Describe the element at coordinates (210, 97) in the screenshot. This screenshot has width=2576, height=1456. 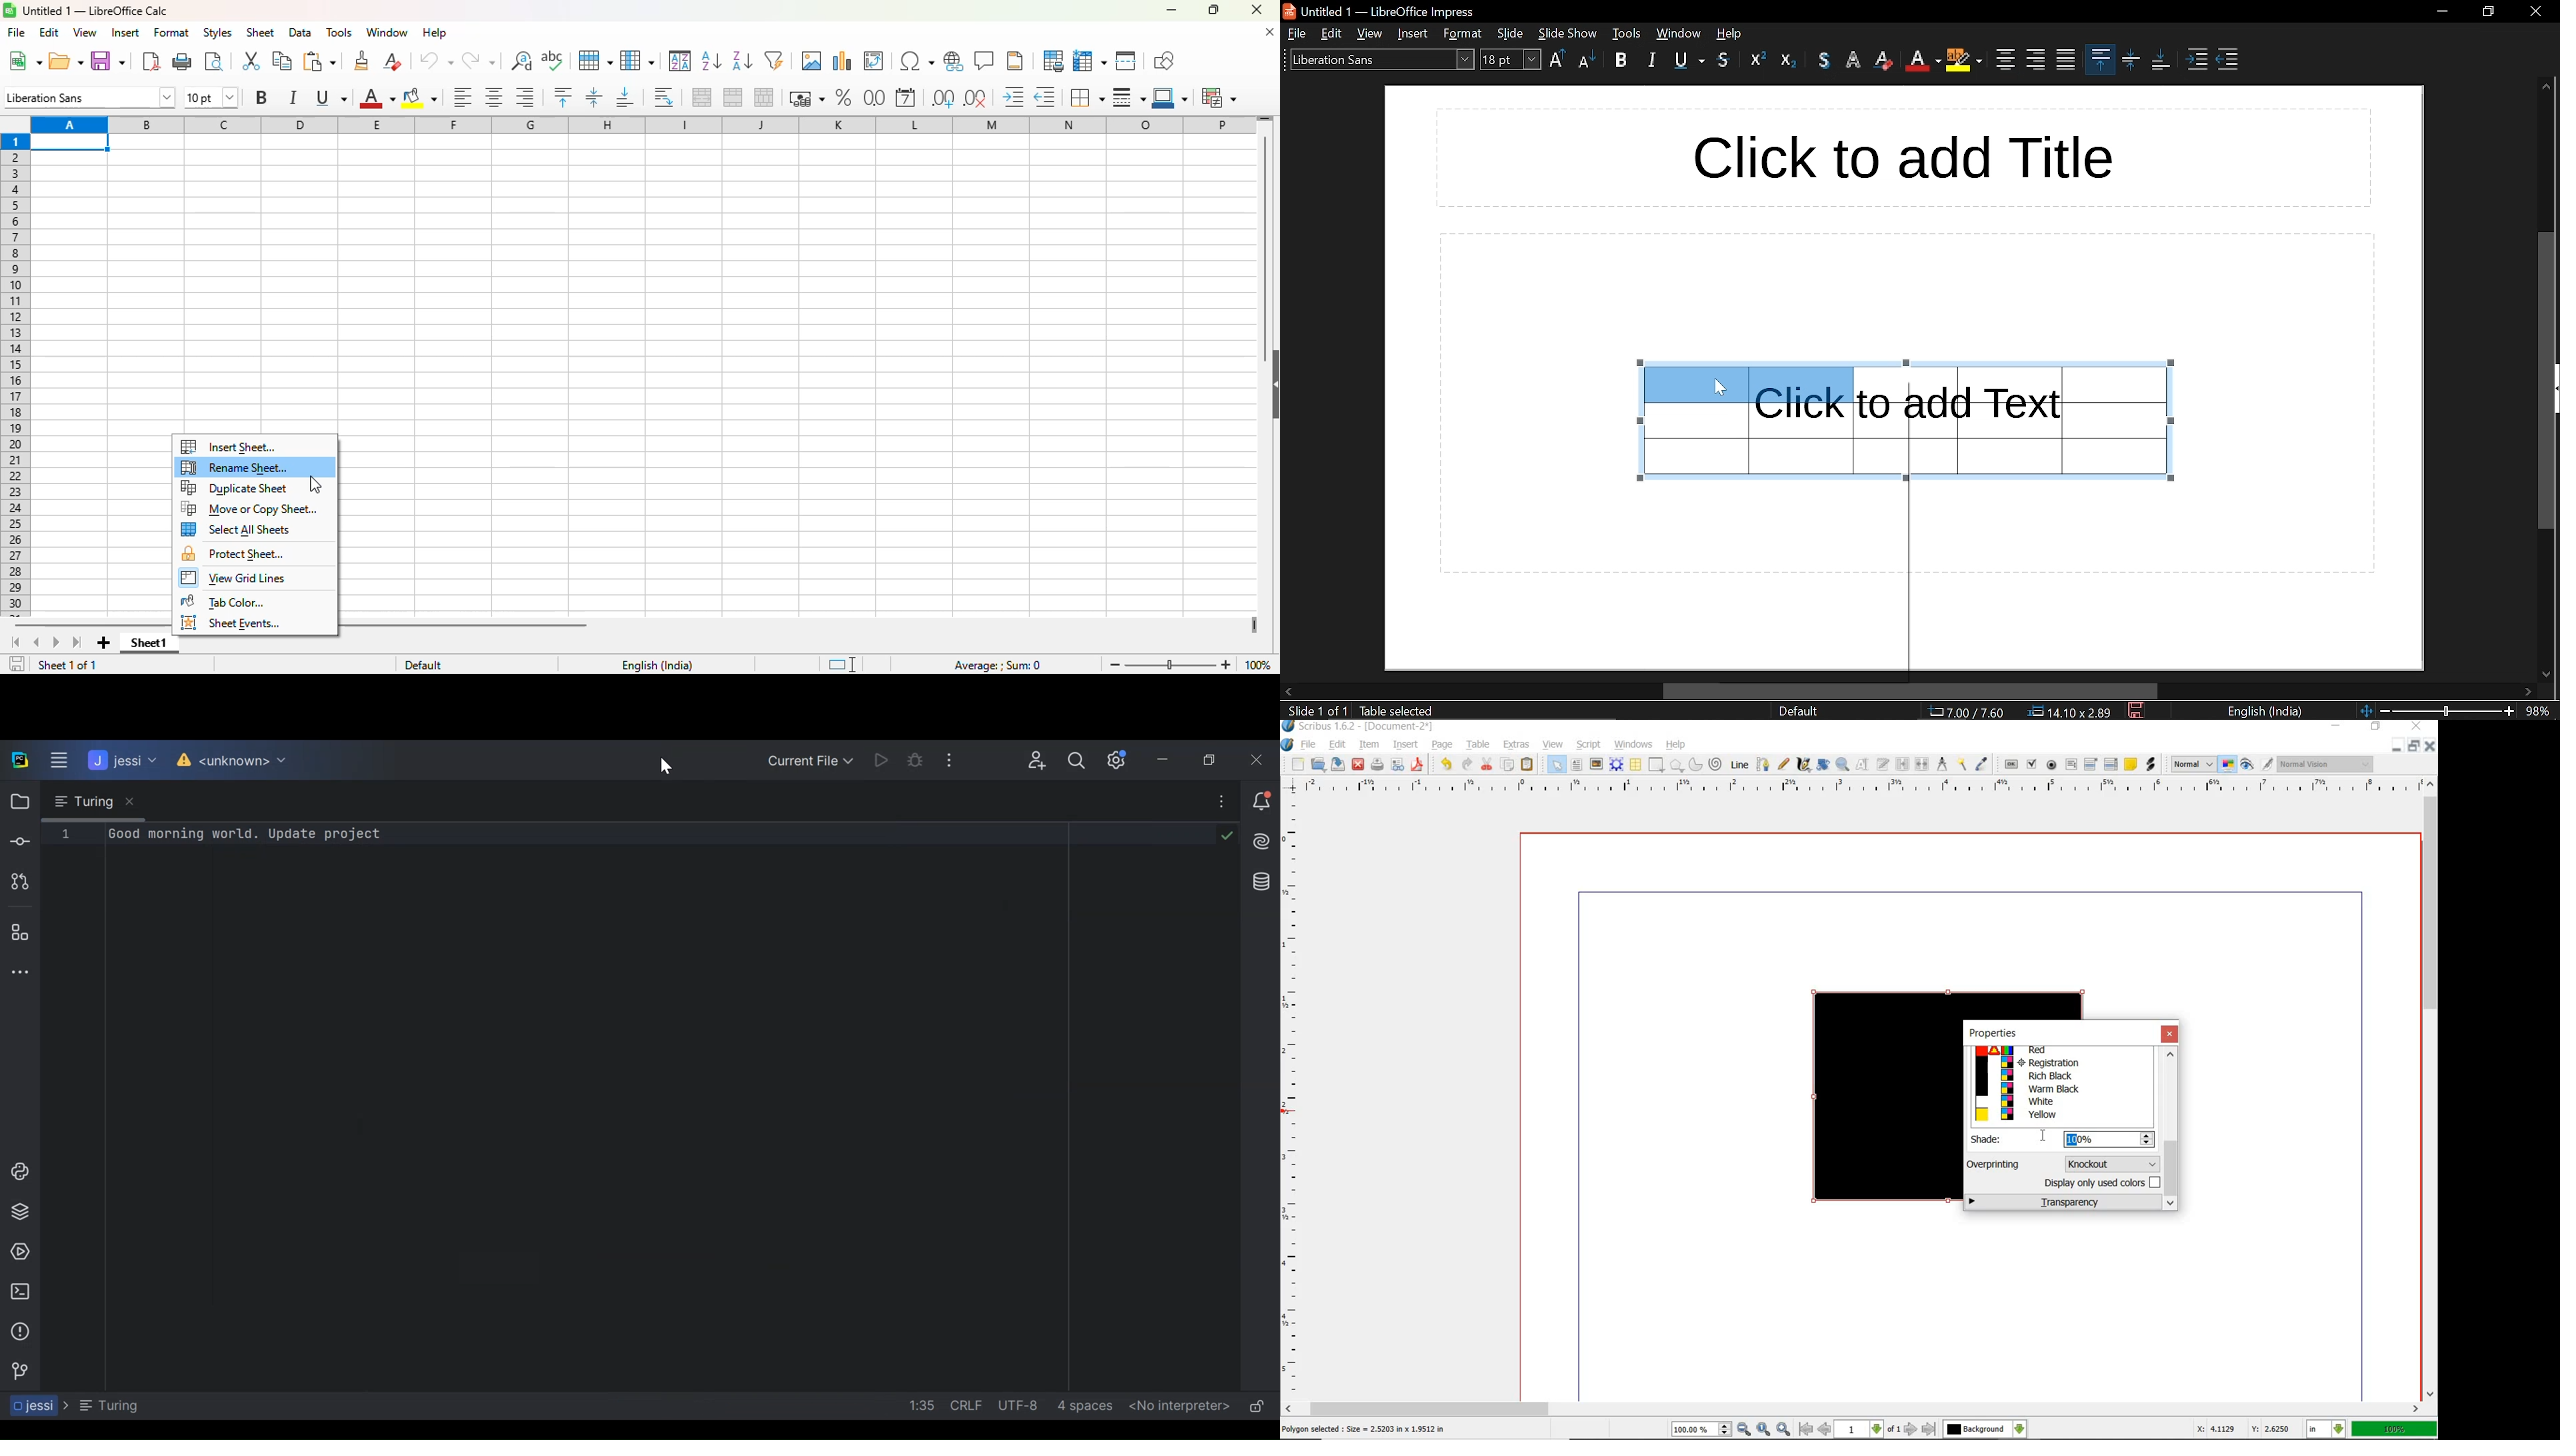
I see `font size` at that location.